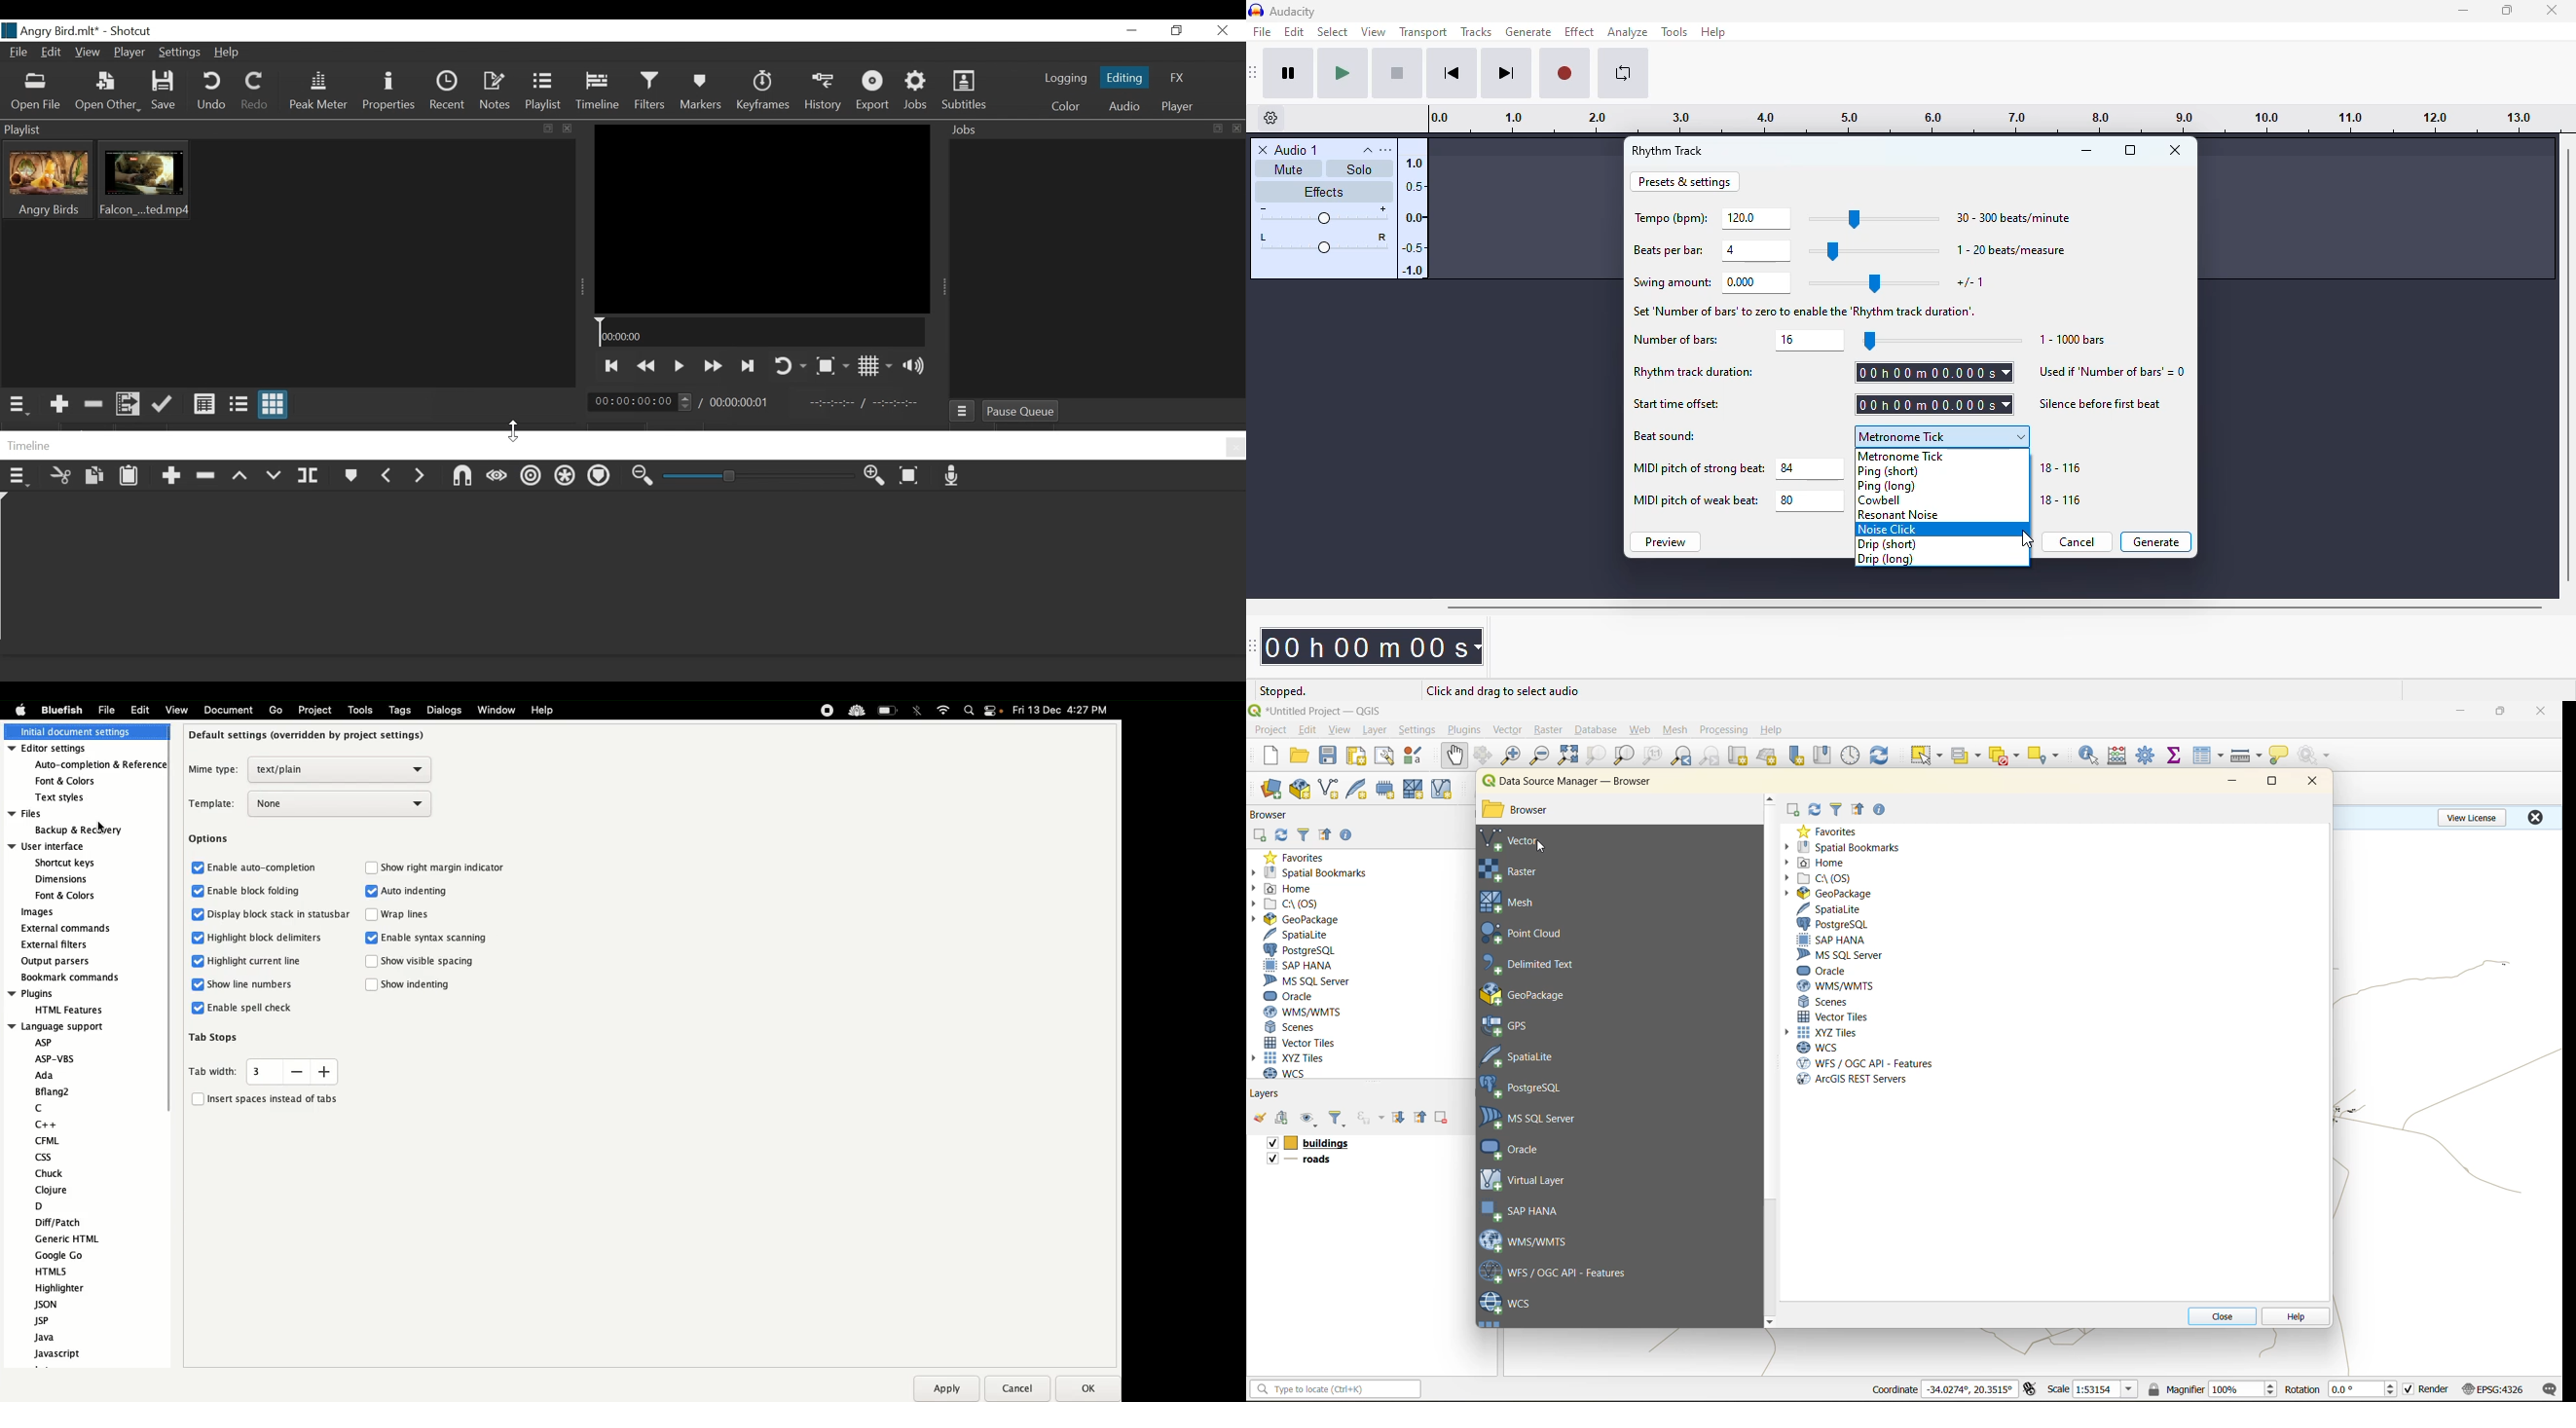 The image size is (2576, 1428). Describe the element at coordinates (19, 480) in the screenshot. I see `Timeline menu` at that location.